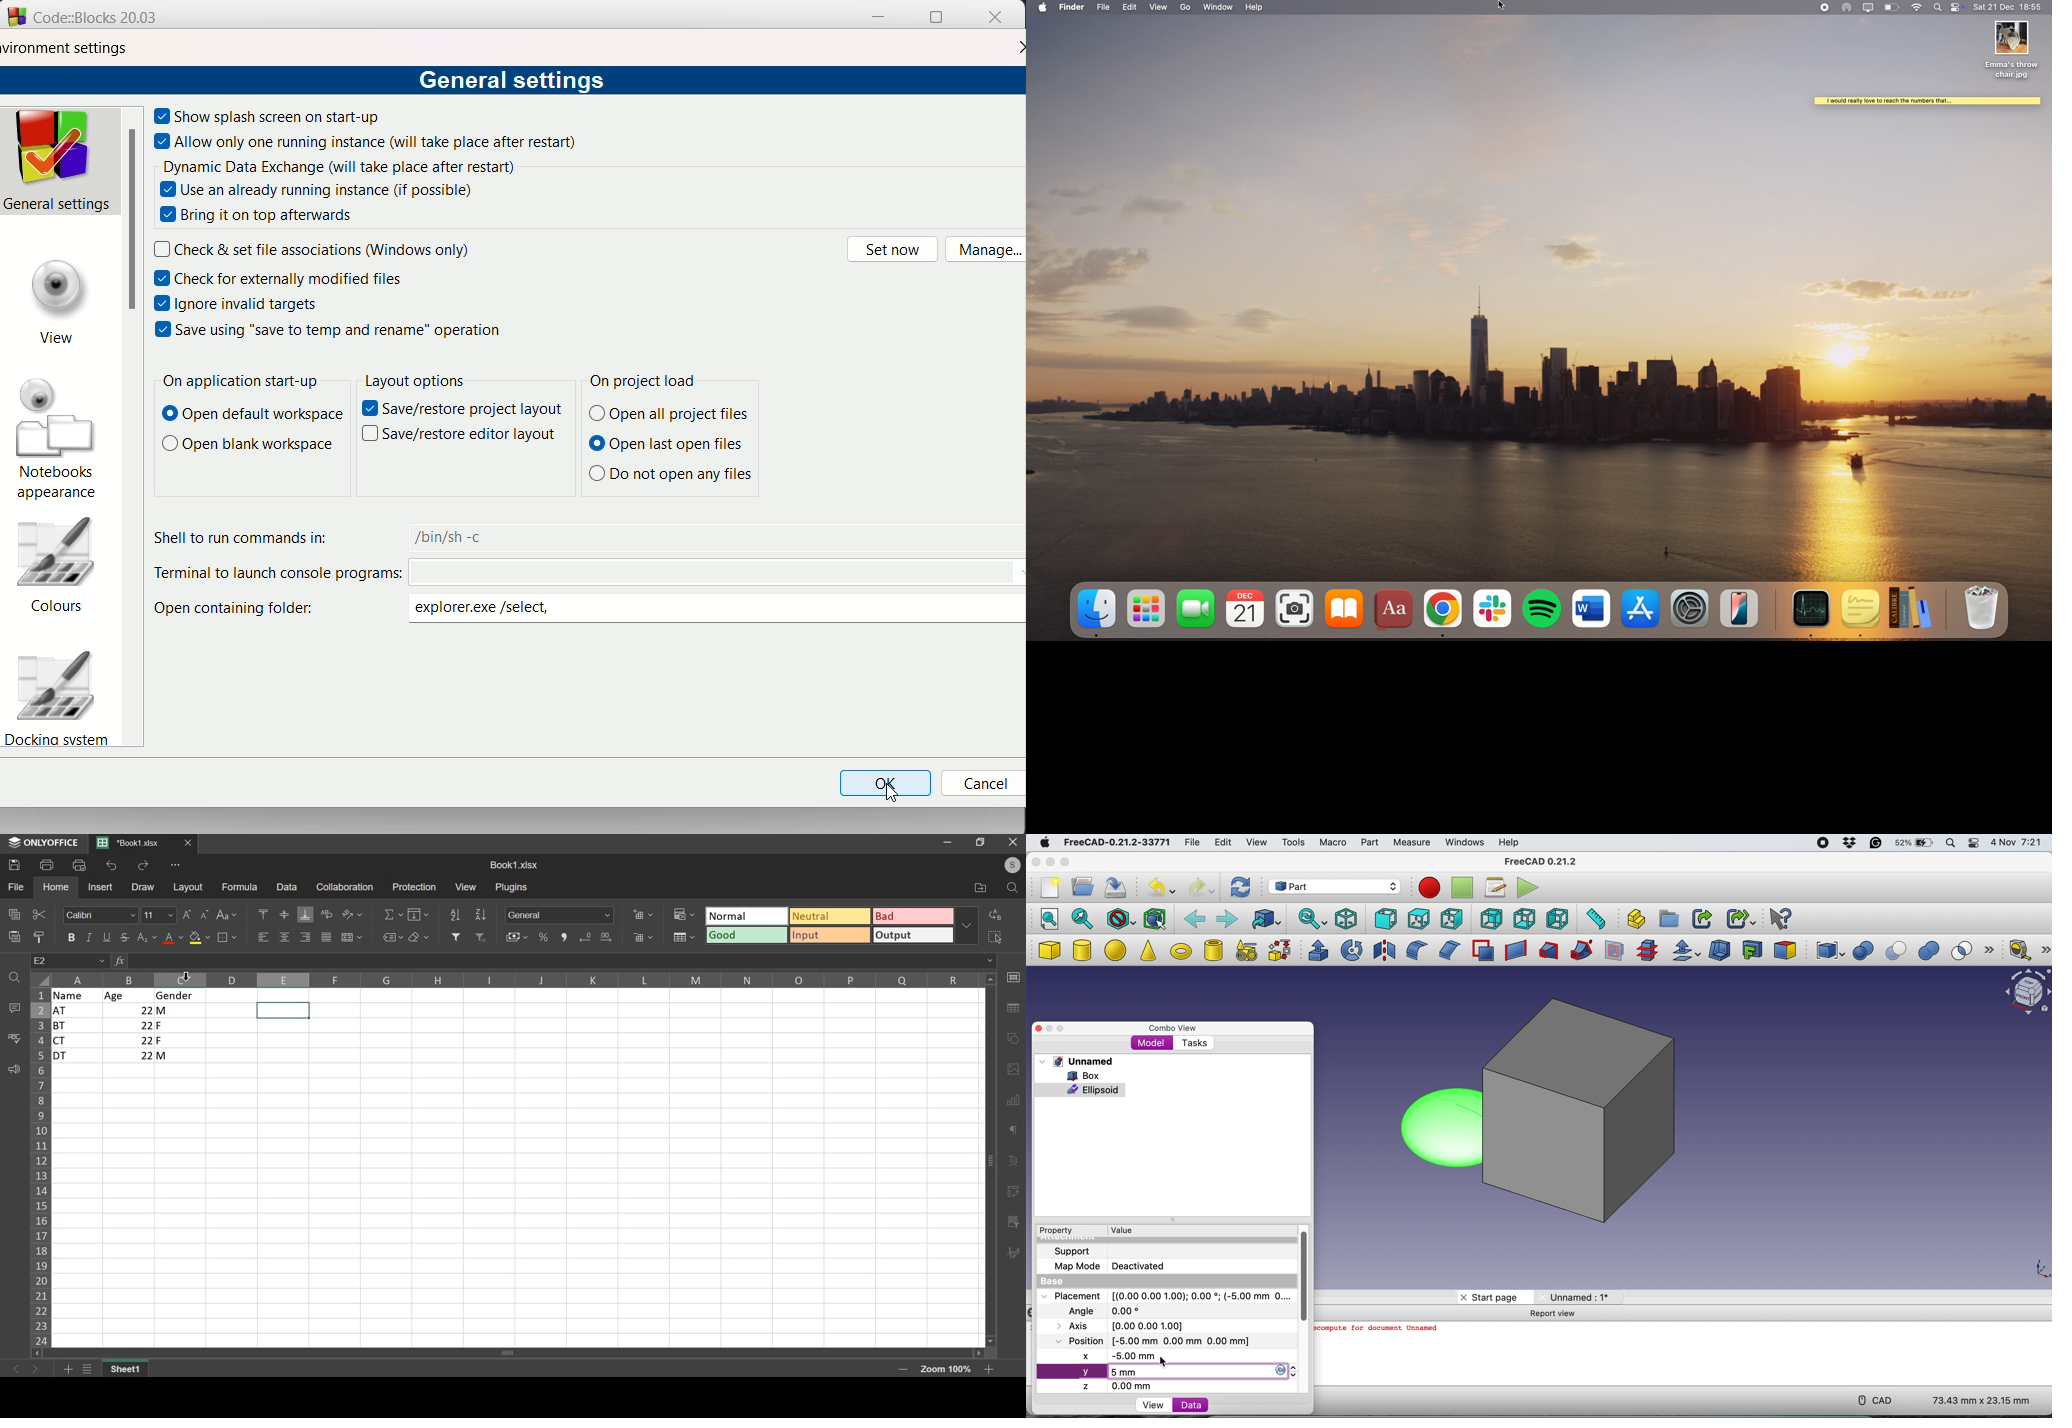 The width and height of the screenshot is (2072, 1428). Describe the element at coordinates (129, 1040) in the screenshot. I see `22` at that location.